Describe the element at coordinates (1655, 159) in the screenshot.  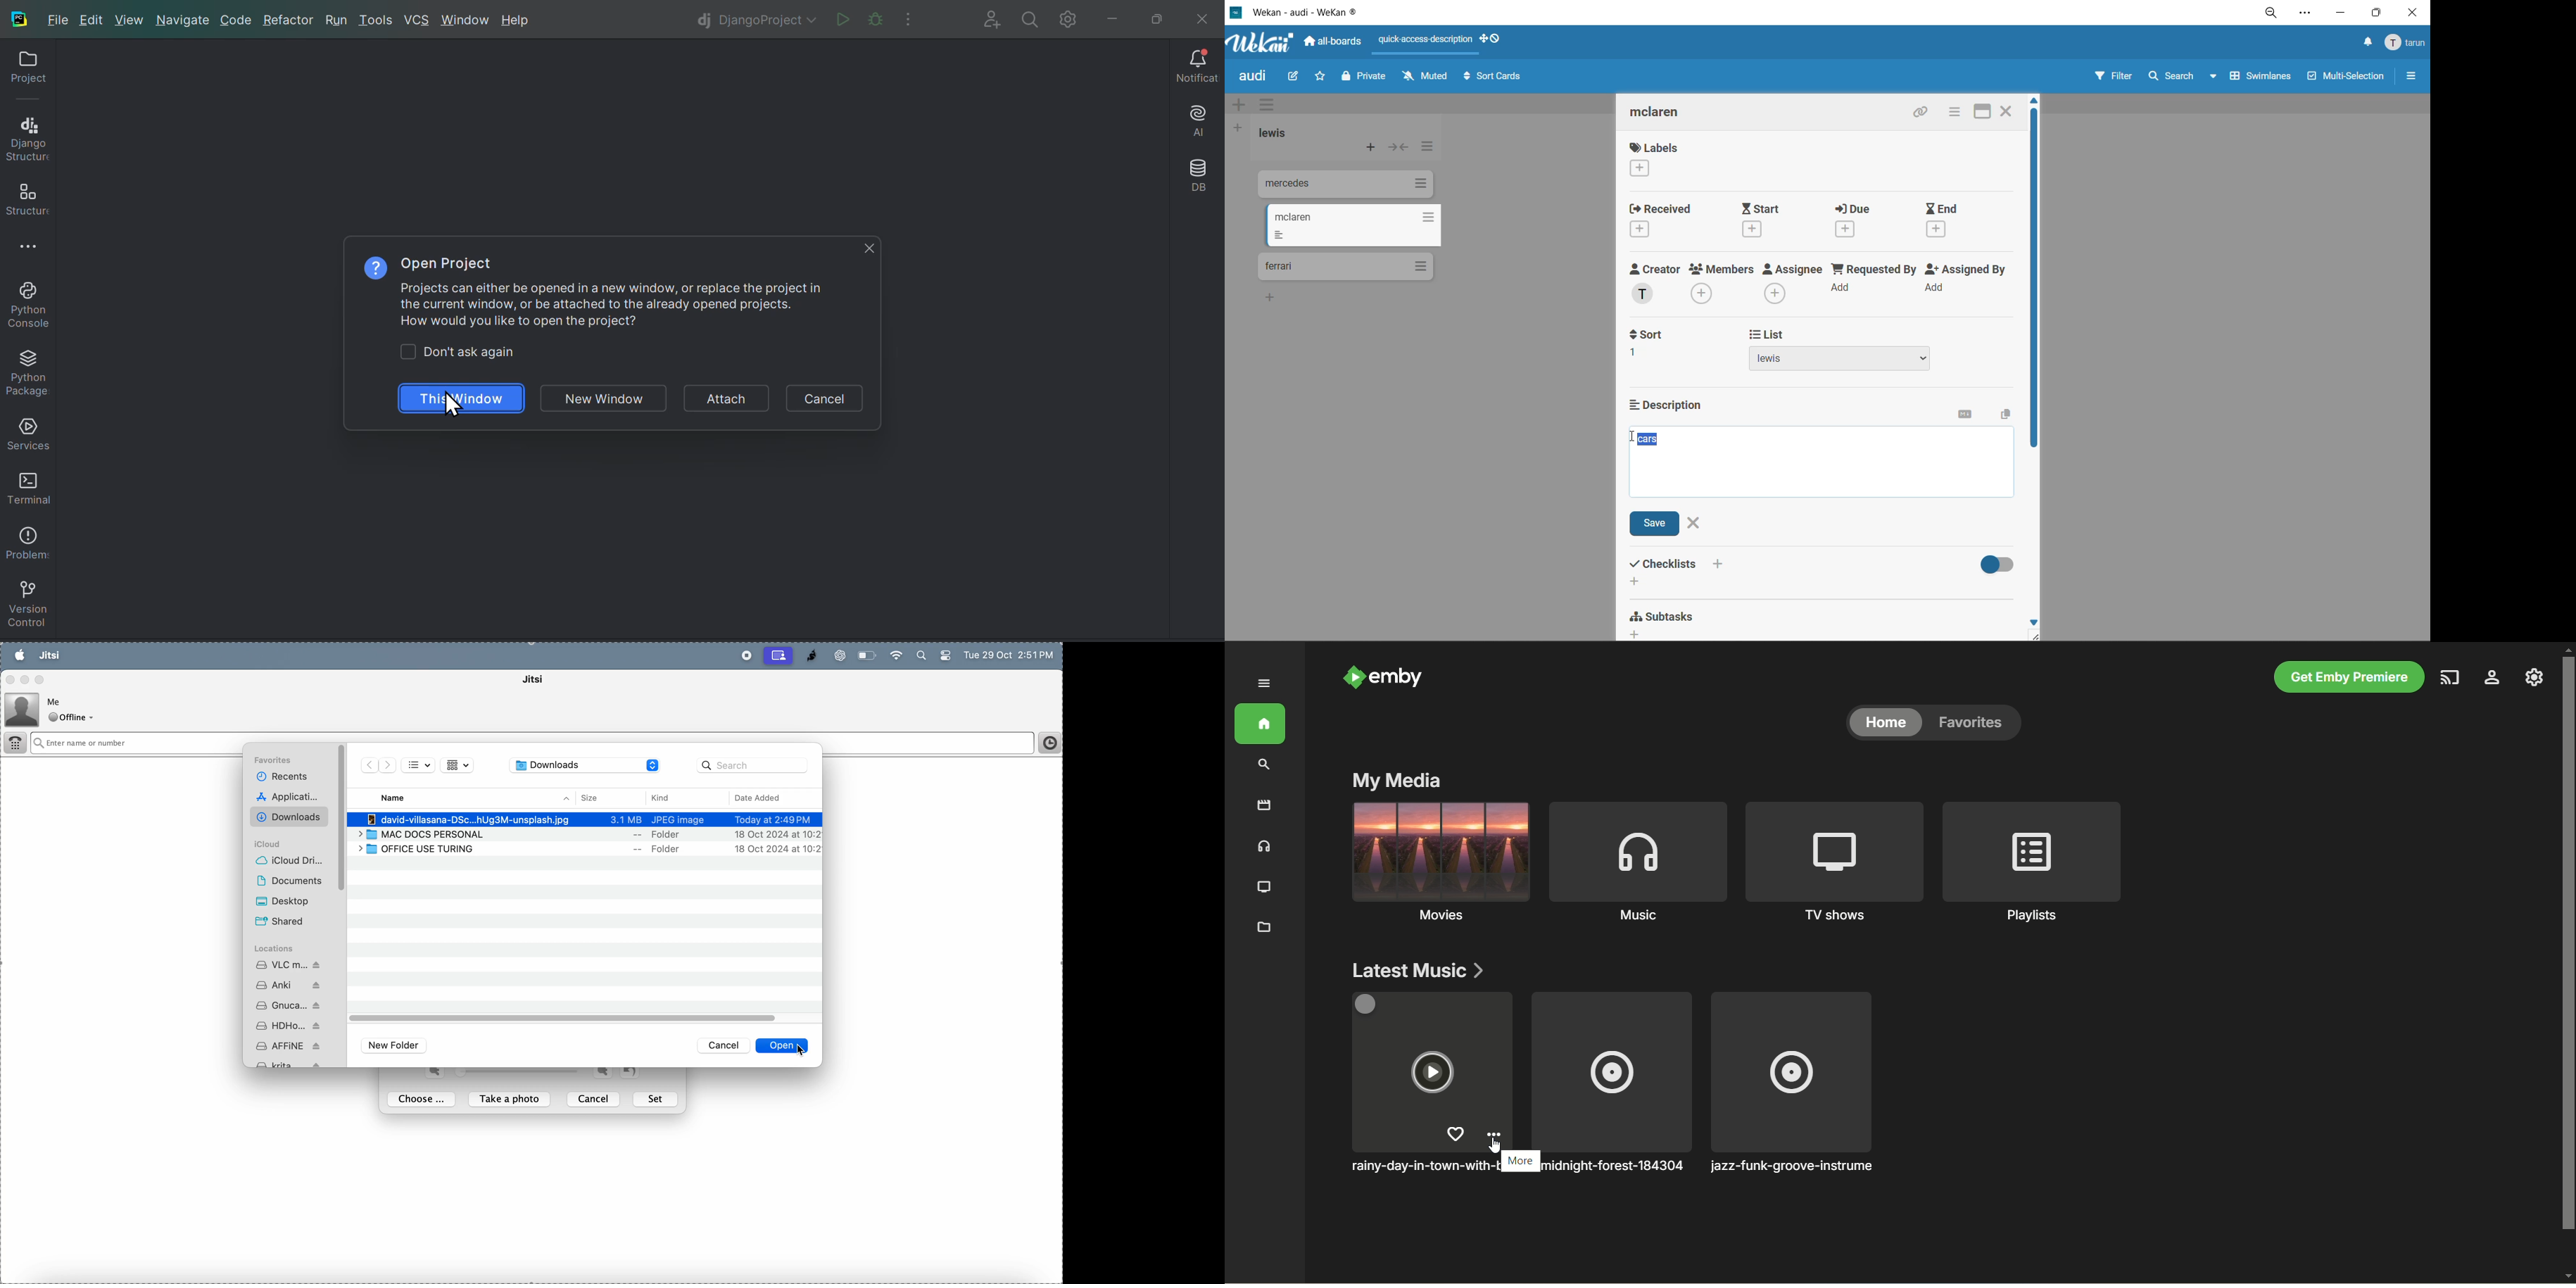
I see `labels` at that location.